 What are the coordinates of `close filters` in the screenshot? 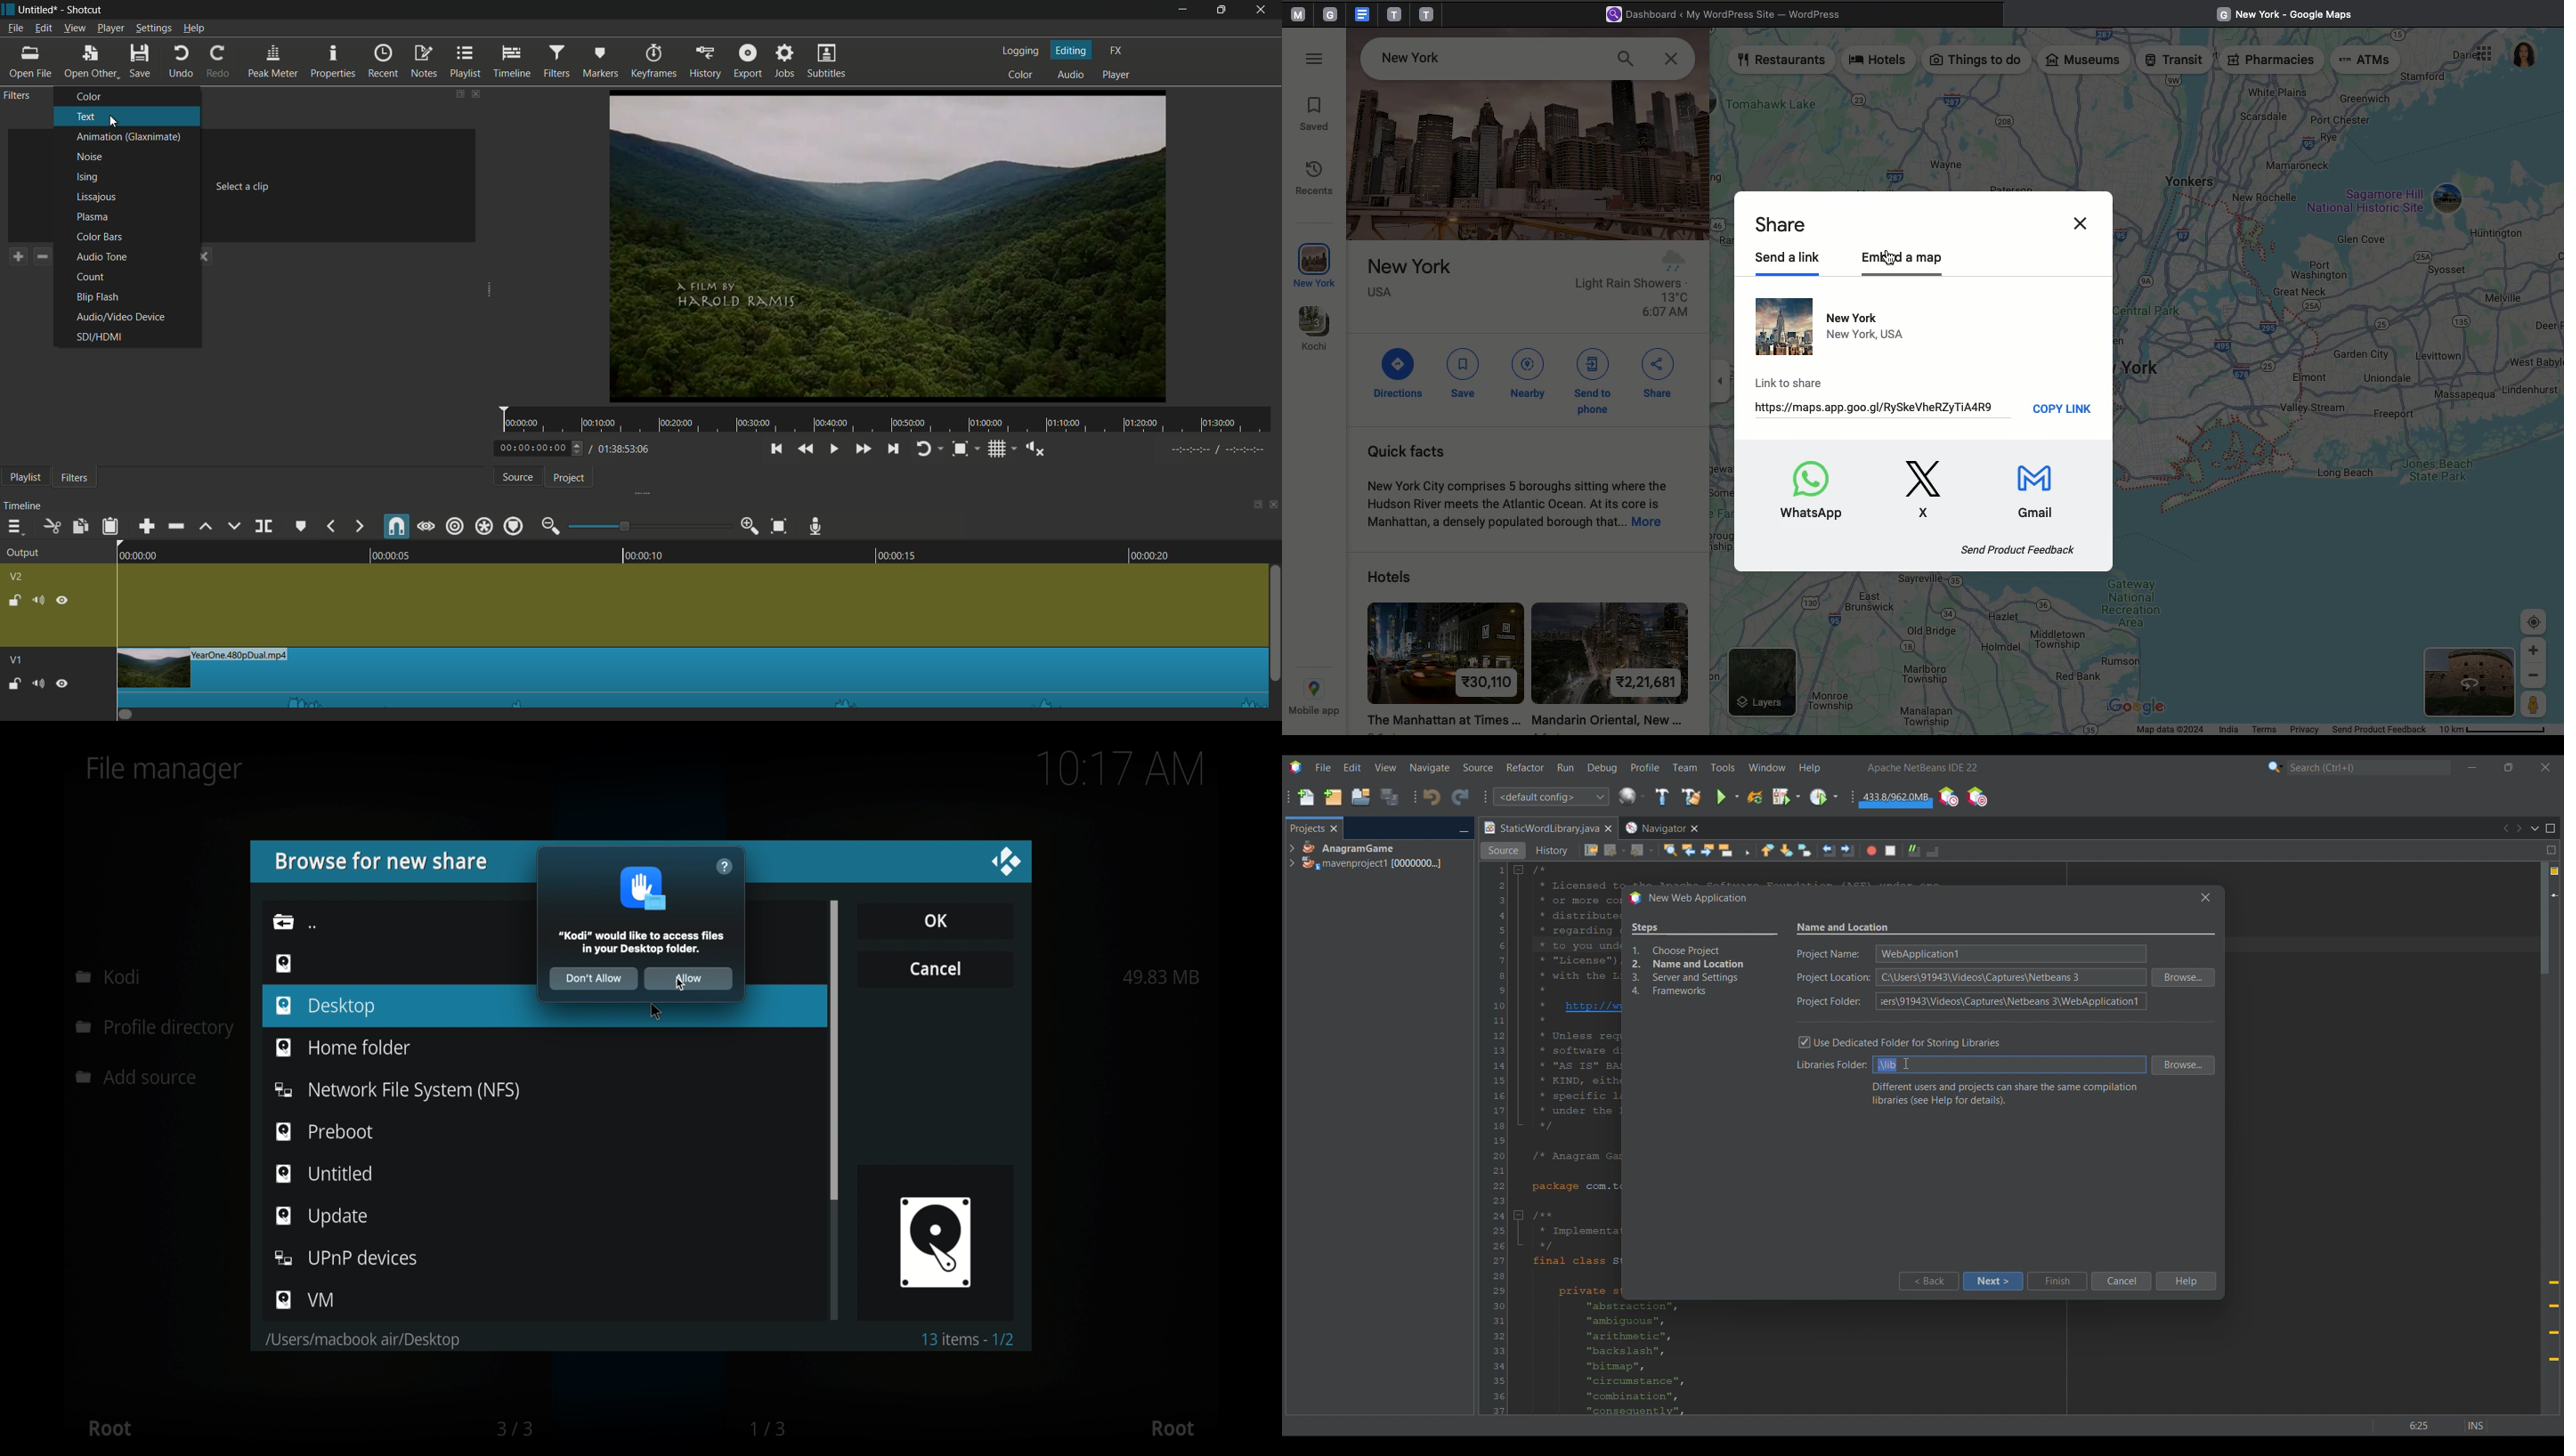 It's located at (478, 93).